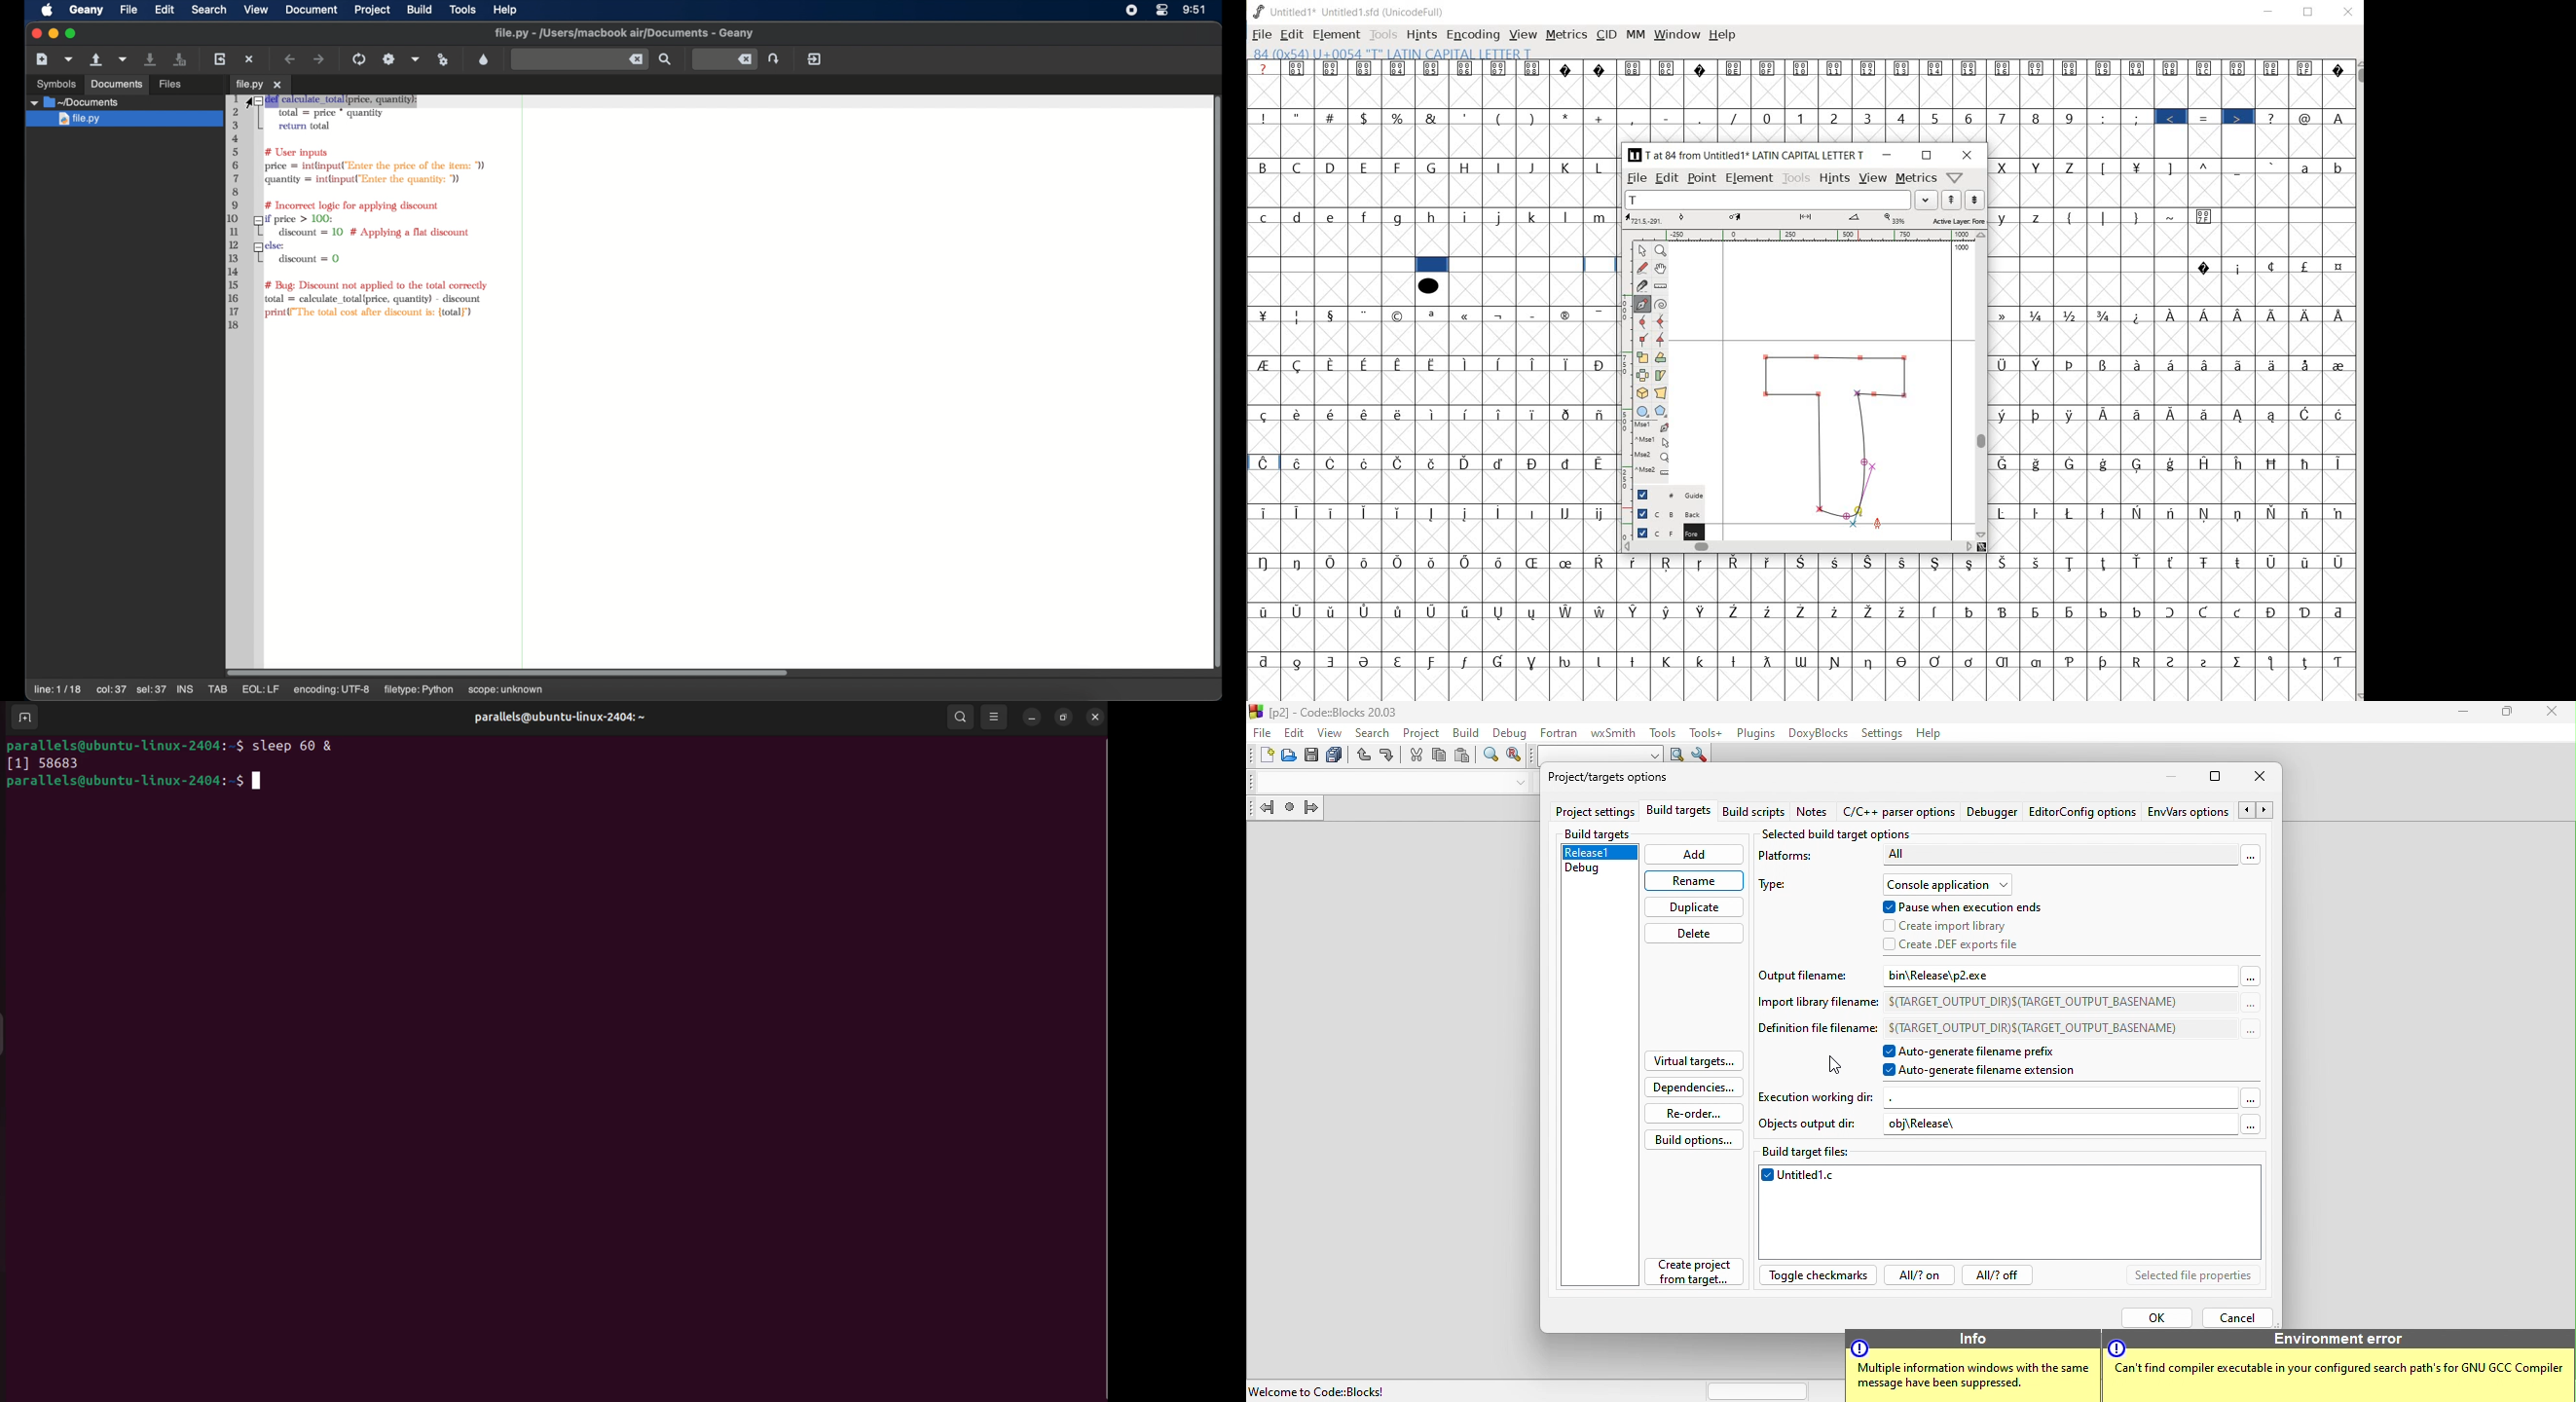 The image size is (2576, 1428). What do you see at coordinates (1842, 833) in the screenshot?
I see `selected build target option` at bounding box center [1842, 833].